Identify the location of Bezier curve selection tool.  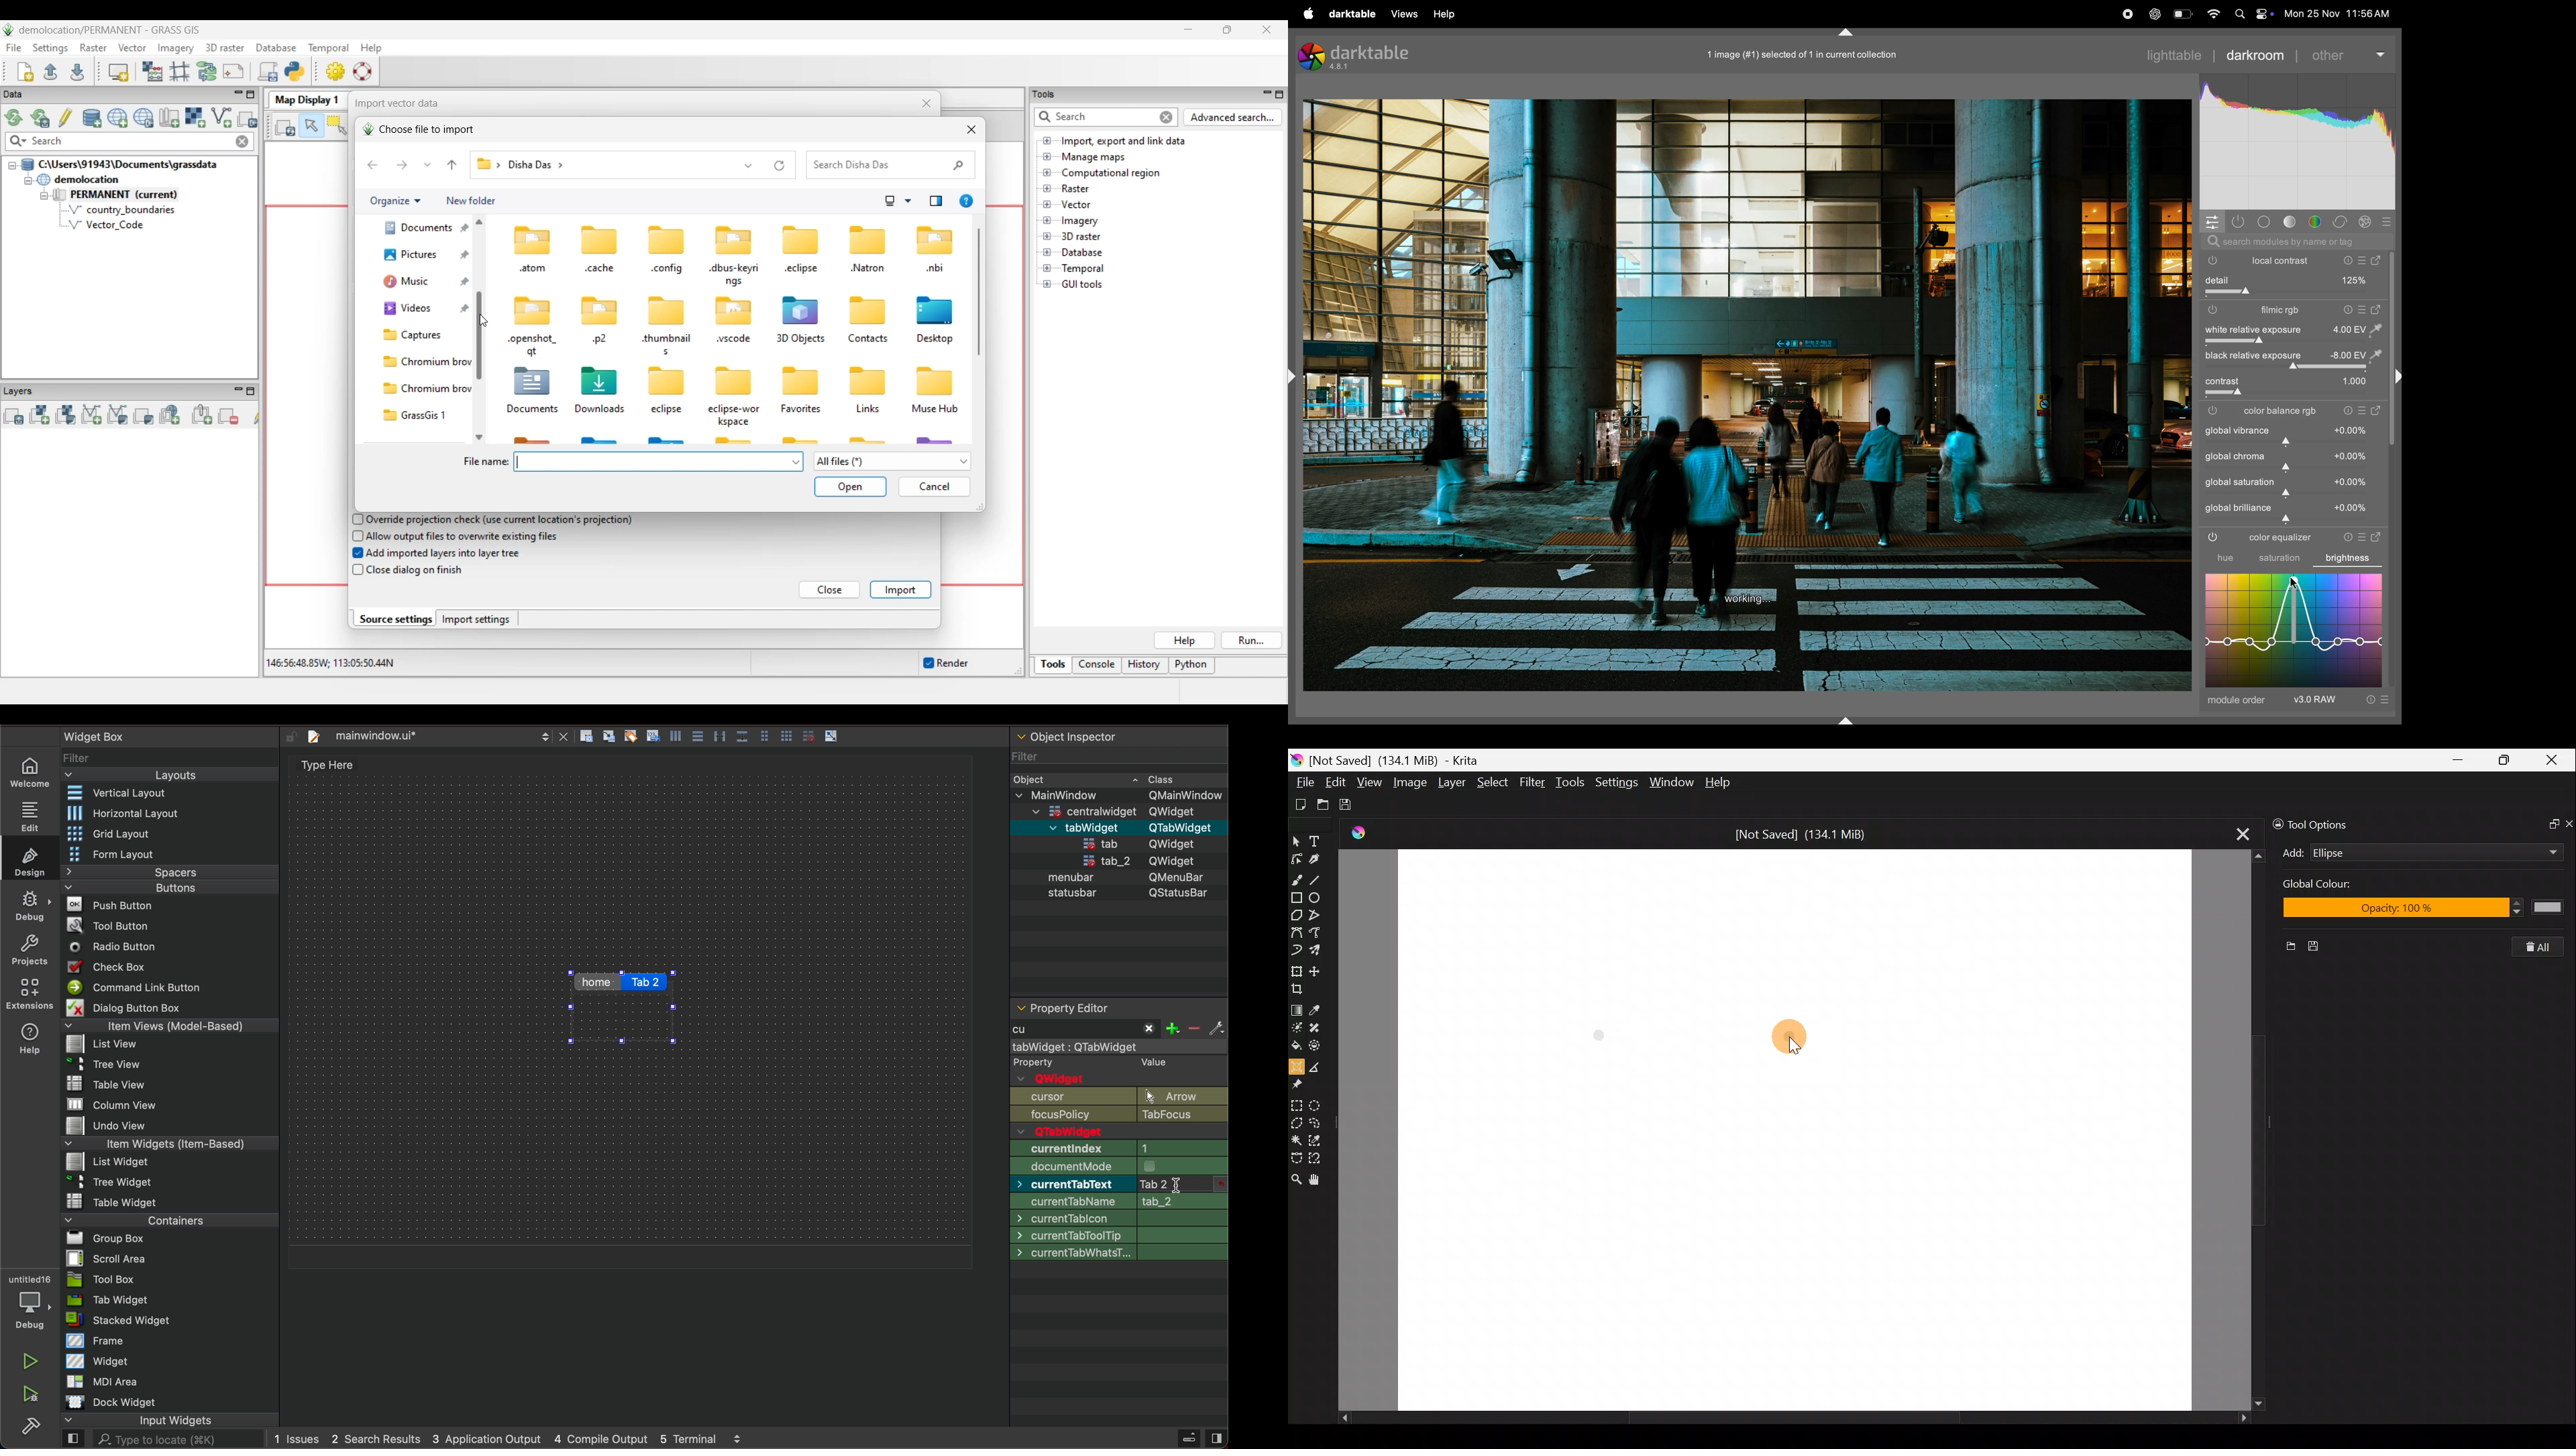
(1296, 1159).